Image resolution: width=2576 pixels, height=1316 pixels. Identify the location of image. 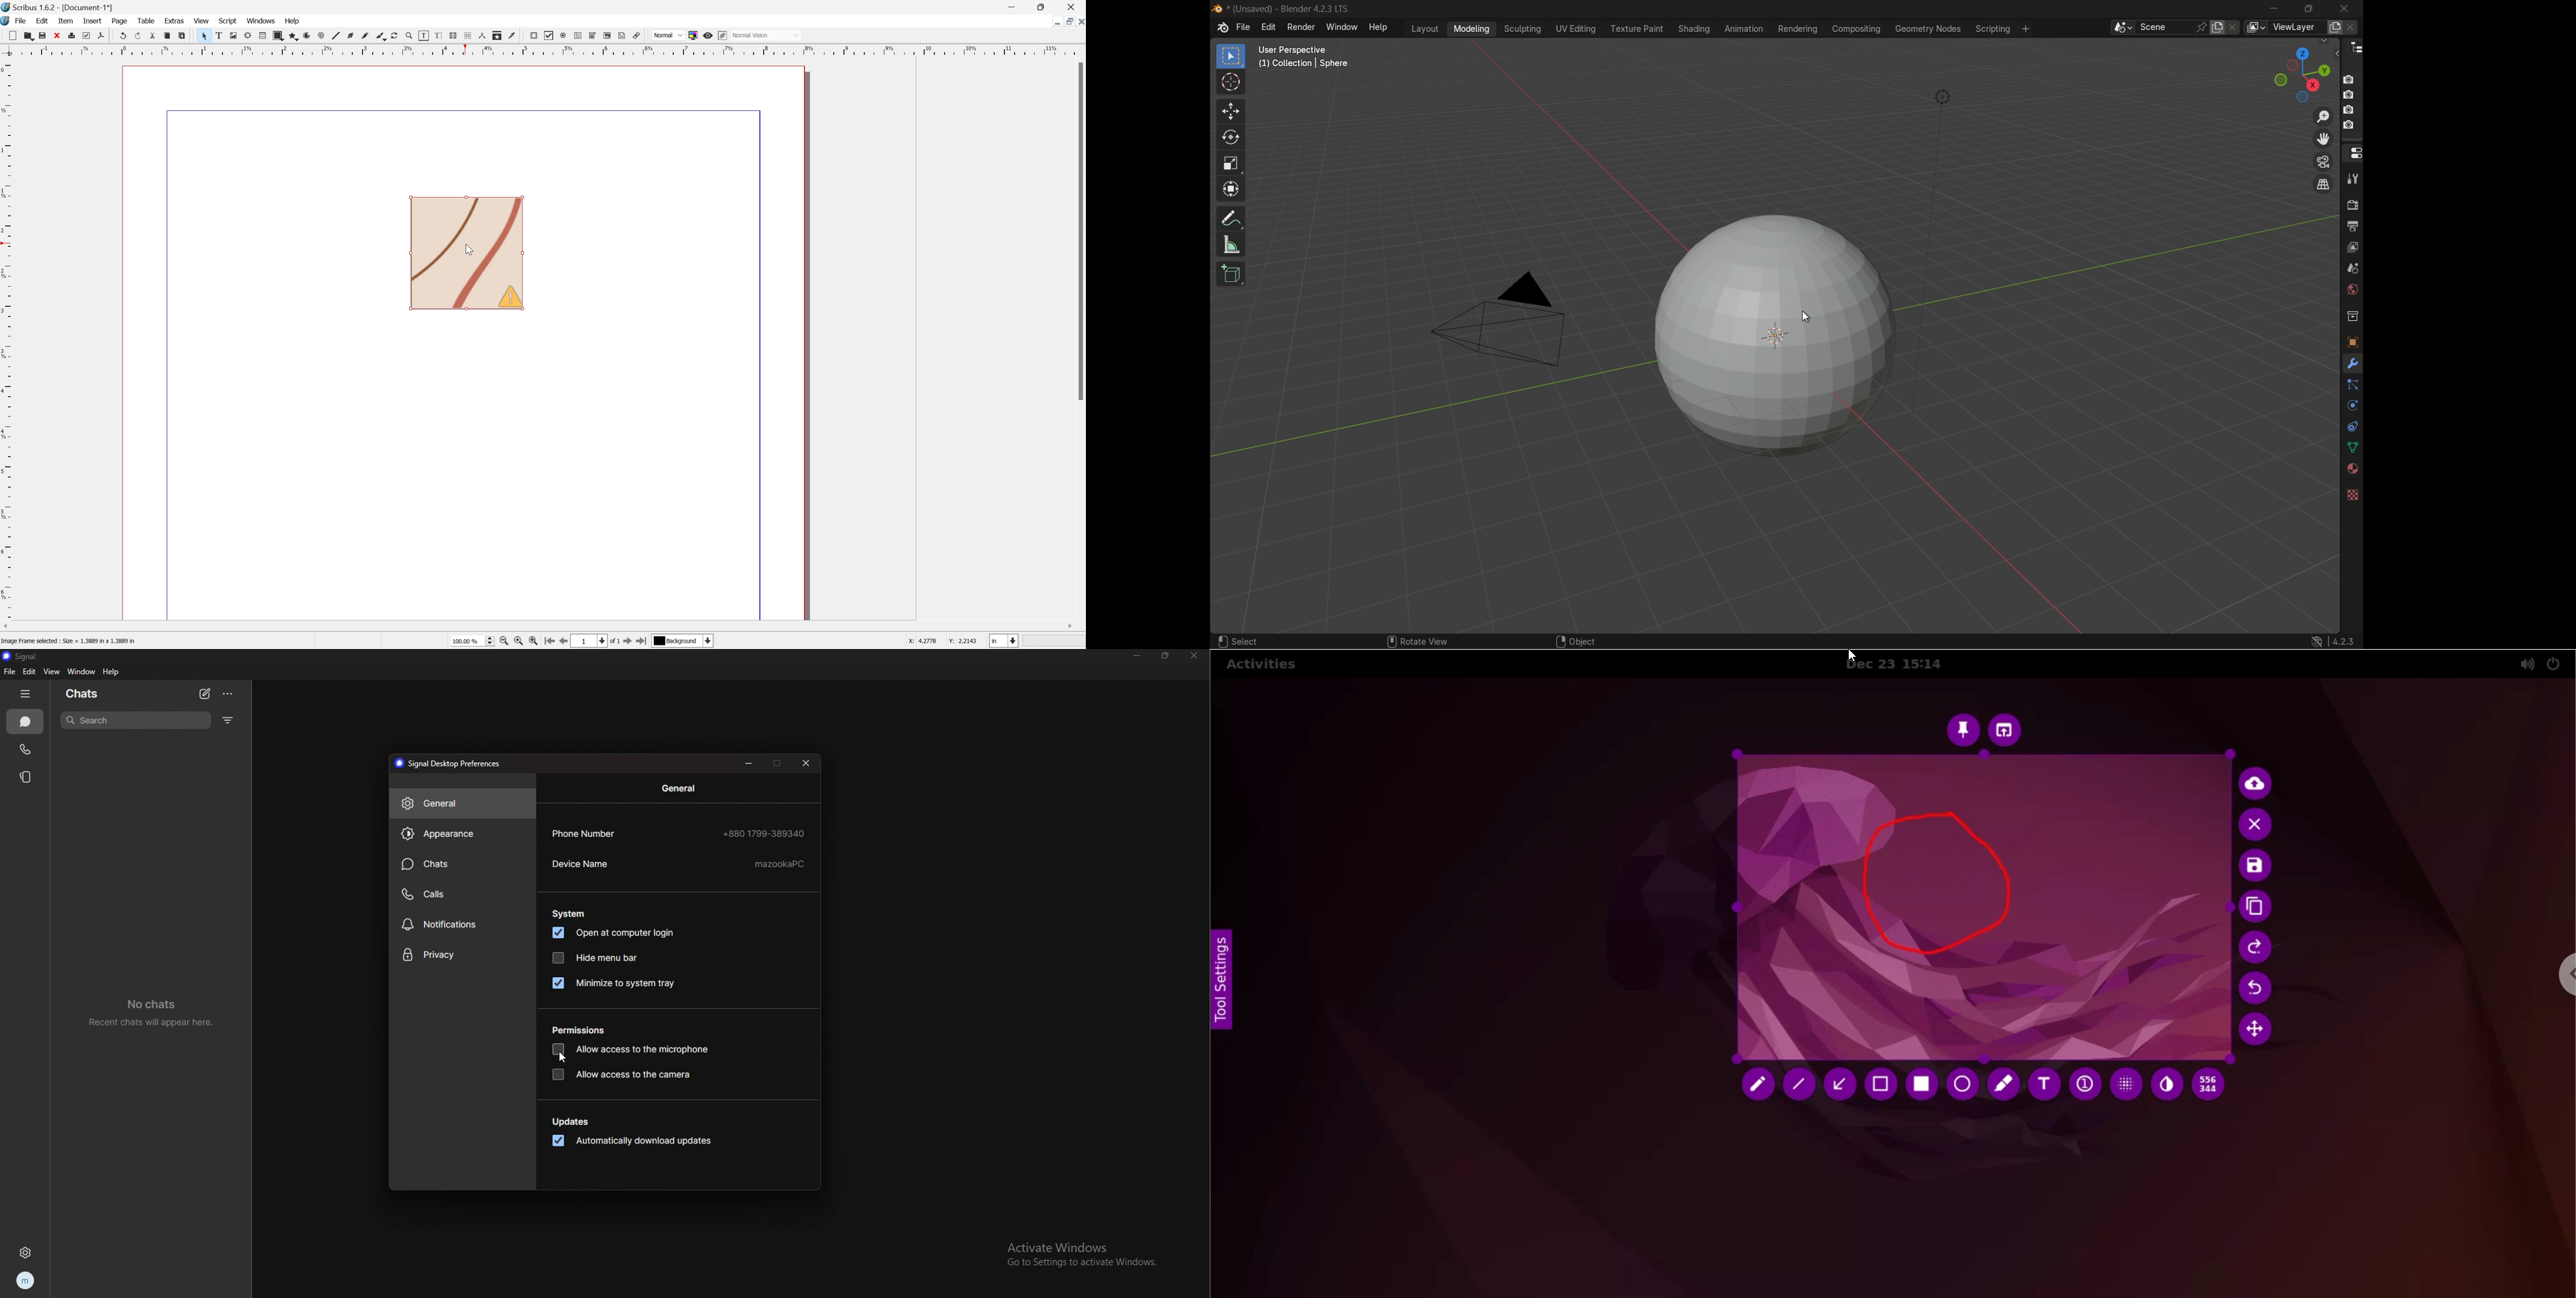
(466, 253).